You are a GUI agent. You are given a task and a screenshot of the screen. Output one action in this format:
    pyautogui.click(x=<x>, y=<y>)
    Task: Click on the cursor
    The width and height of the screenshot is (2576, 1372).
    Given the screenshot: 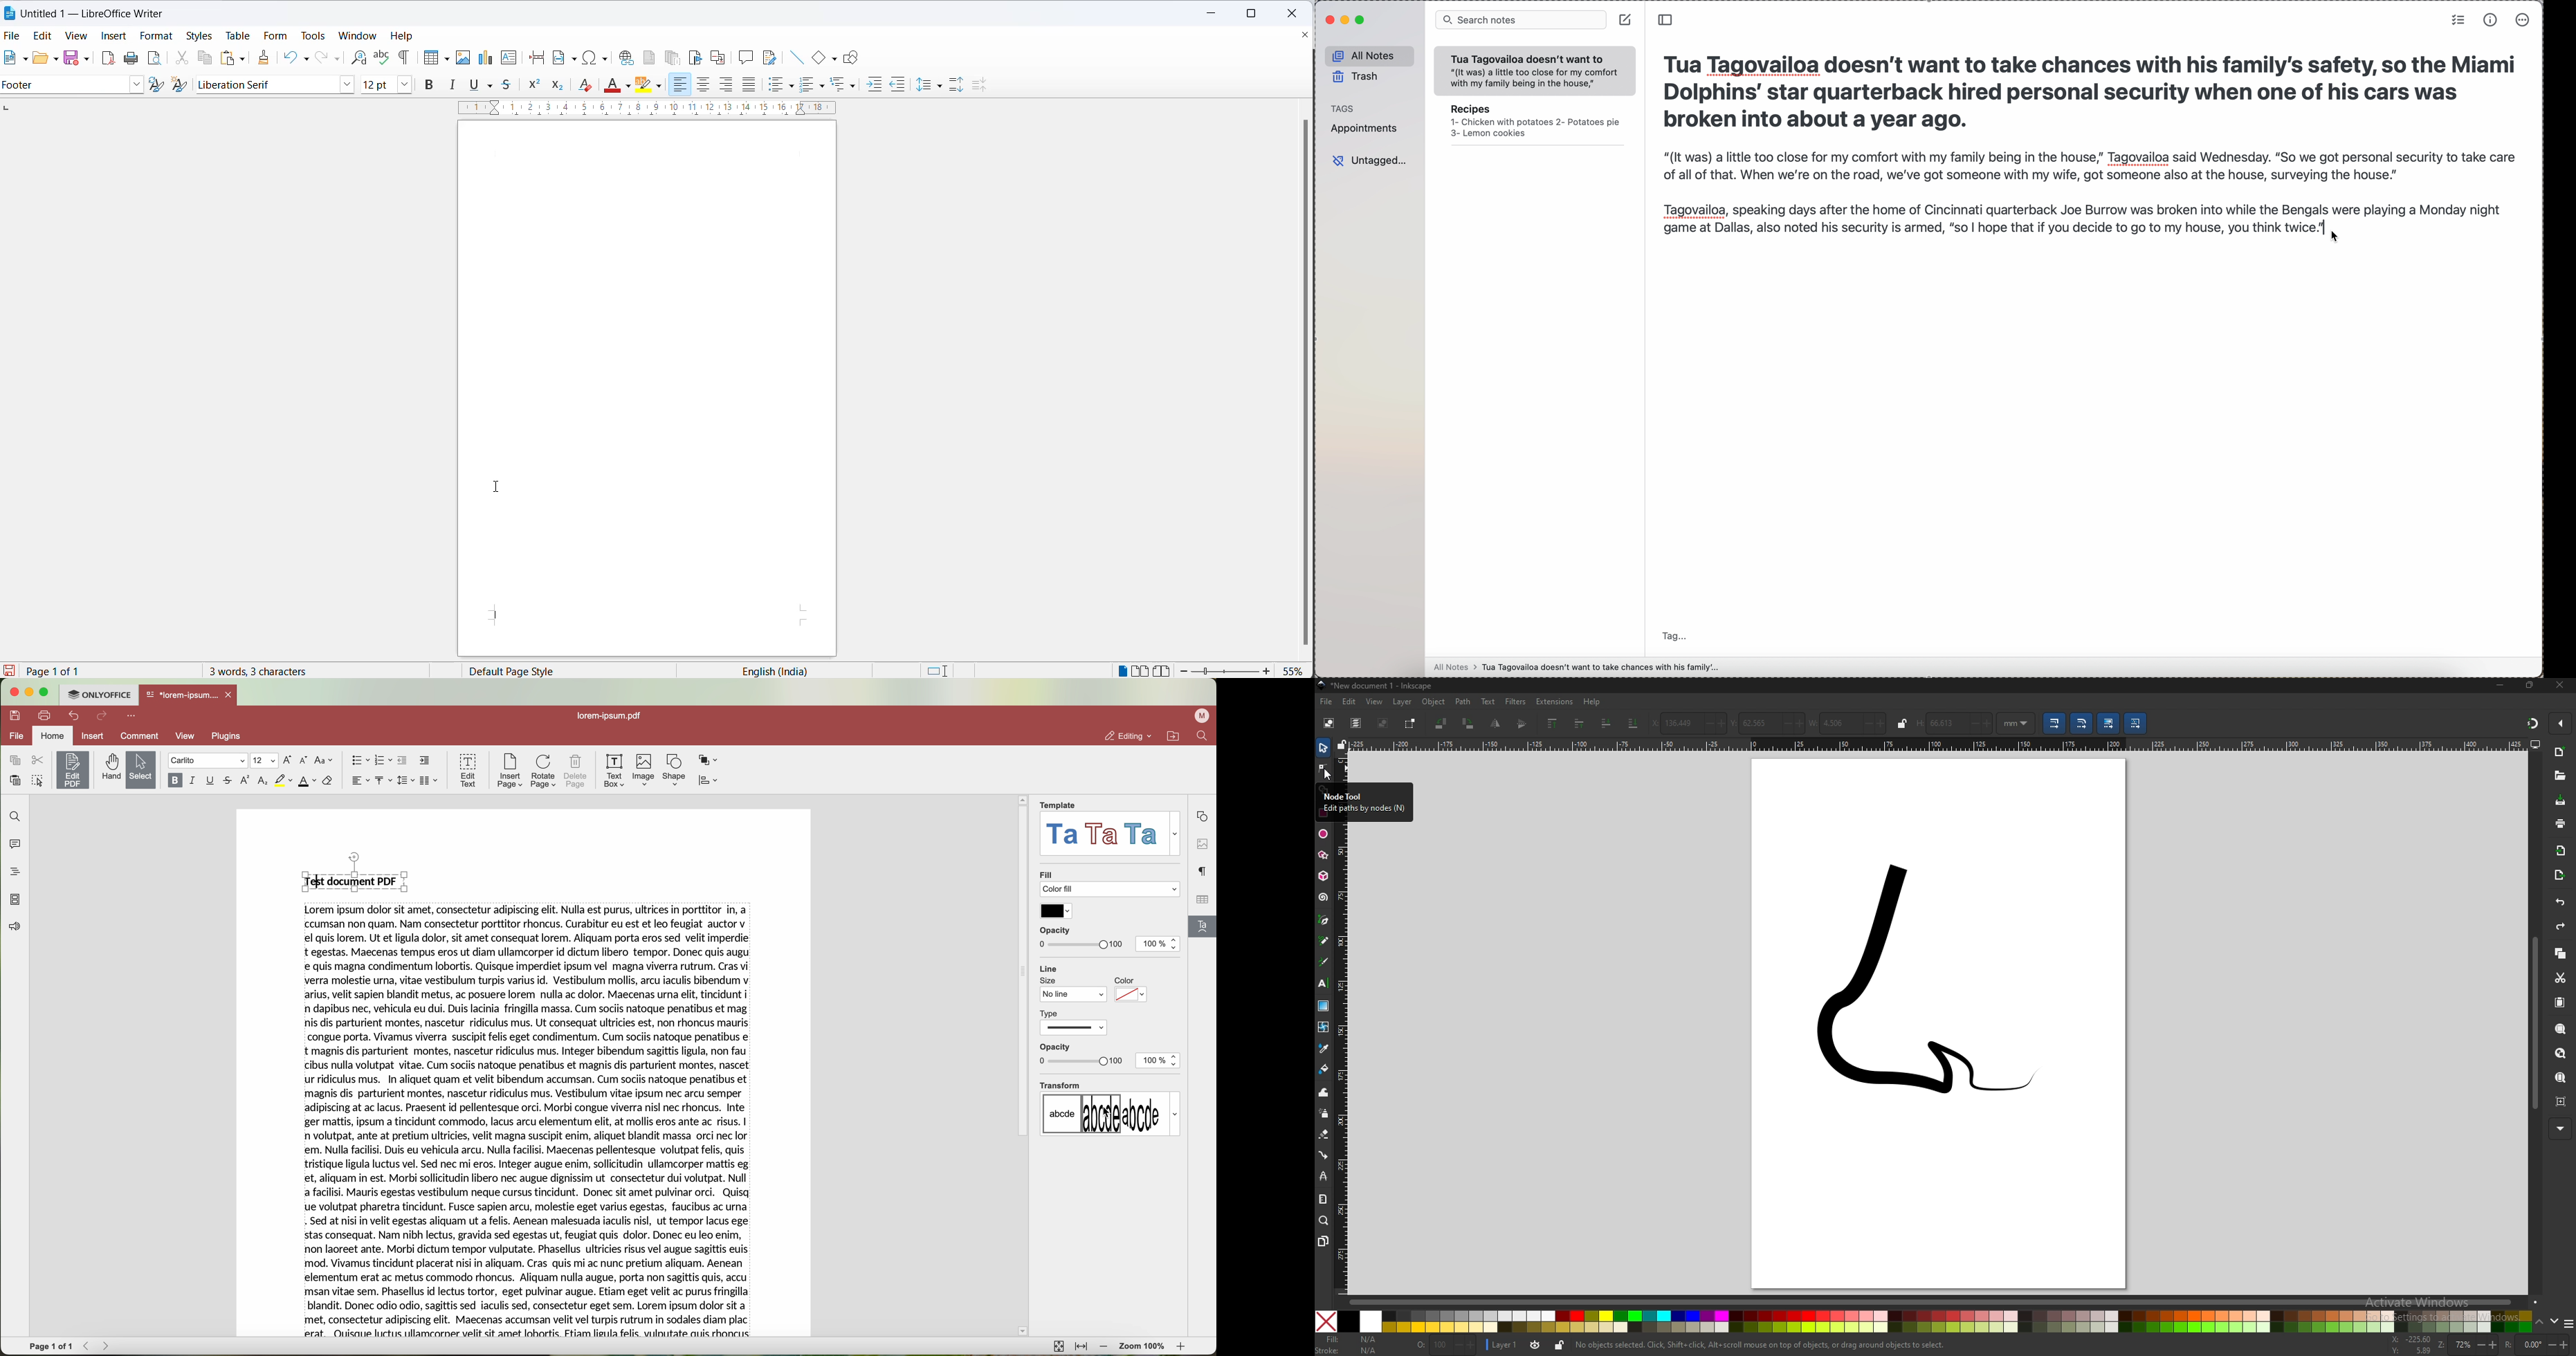 What is the action you would take?
    pyautogui.click(x=501, y=489)
    